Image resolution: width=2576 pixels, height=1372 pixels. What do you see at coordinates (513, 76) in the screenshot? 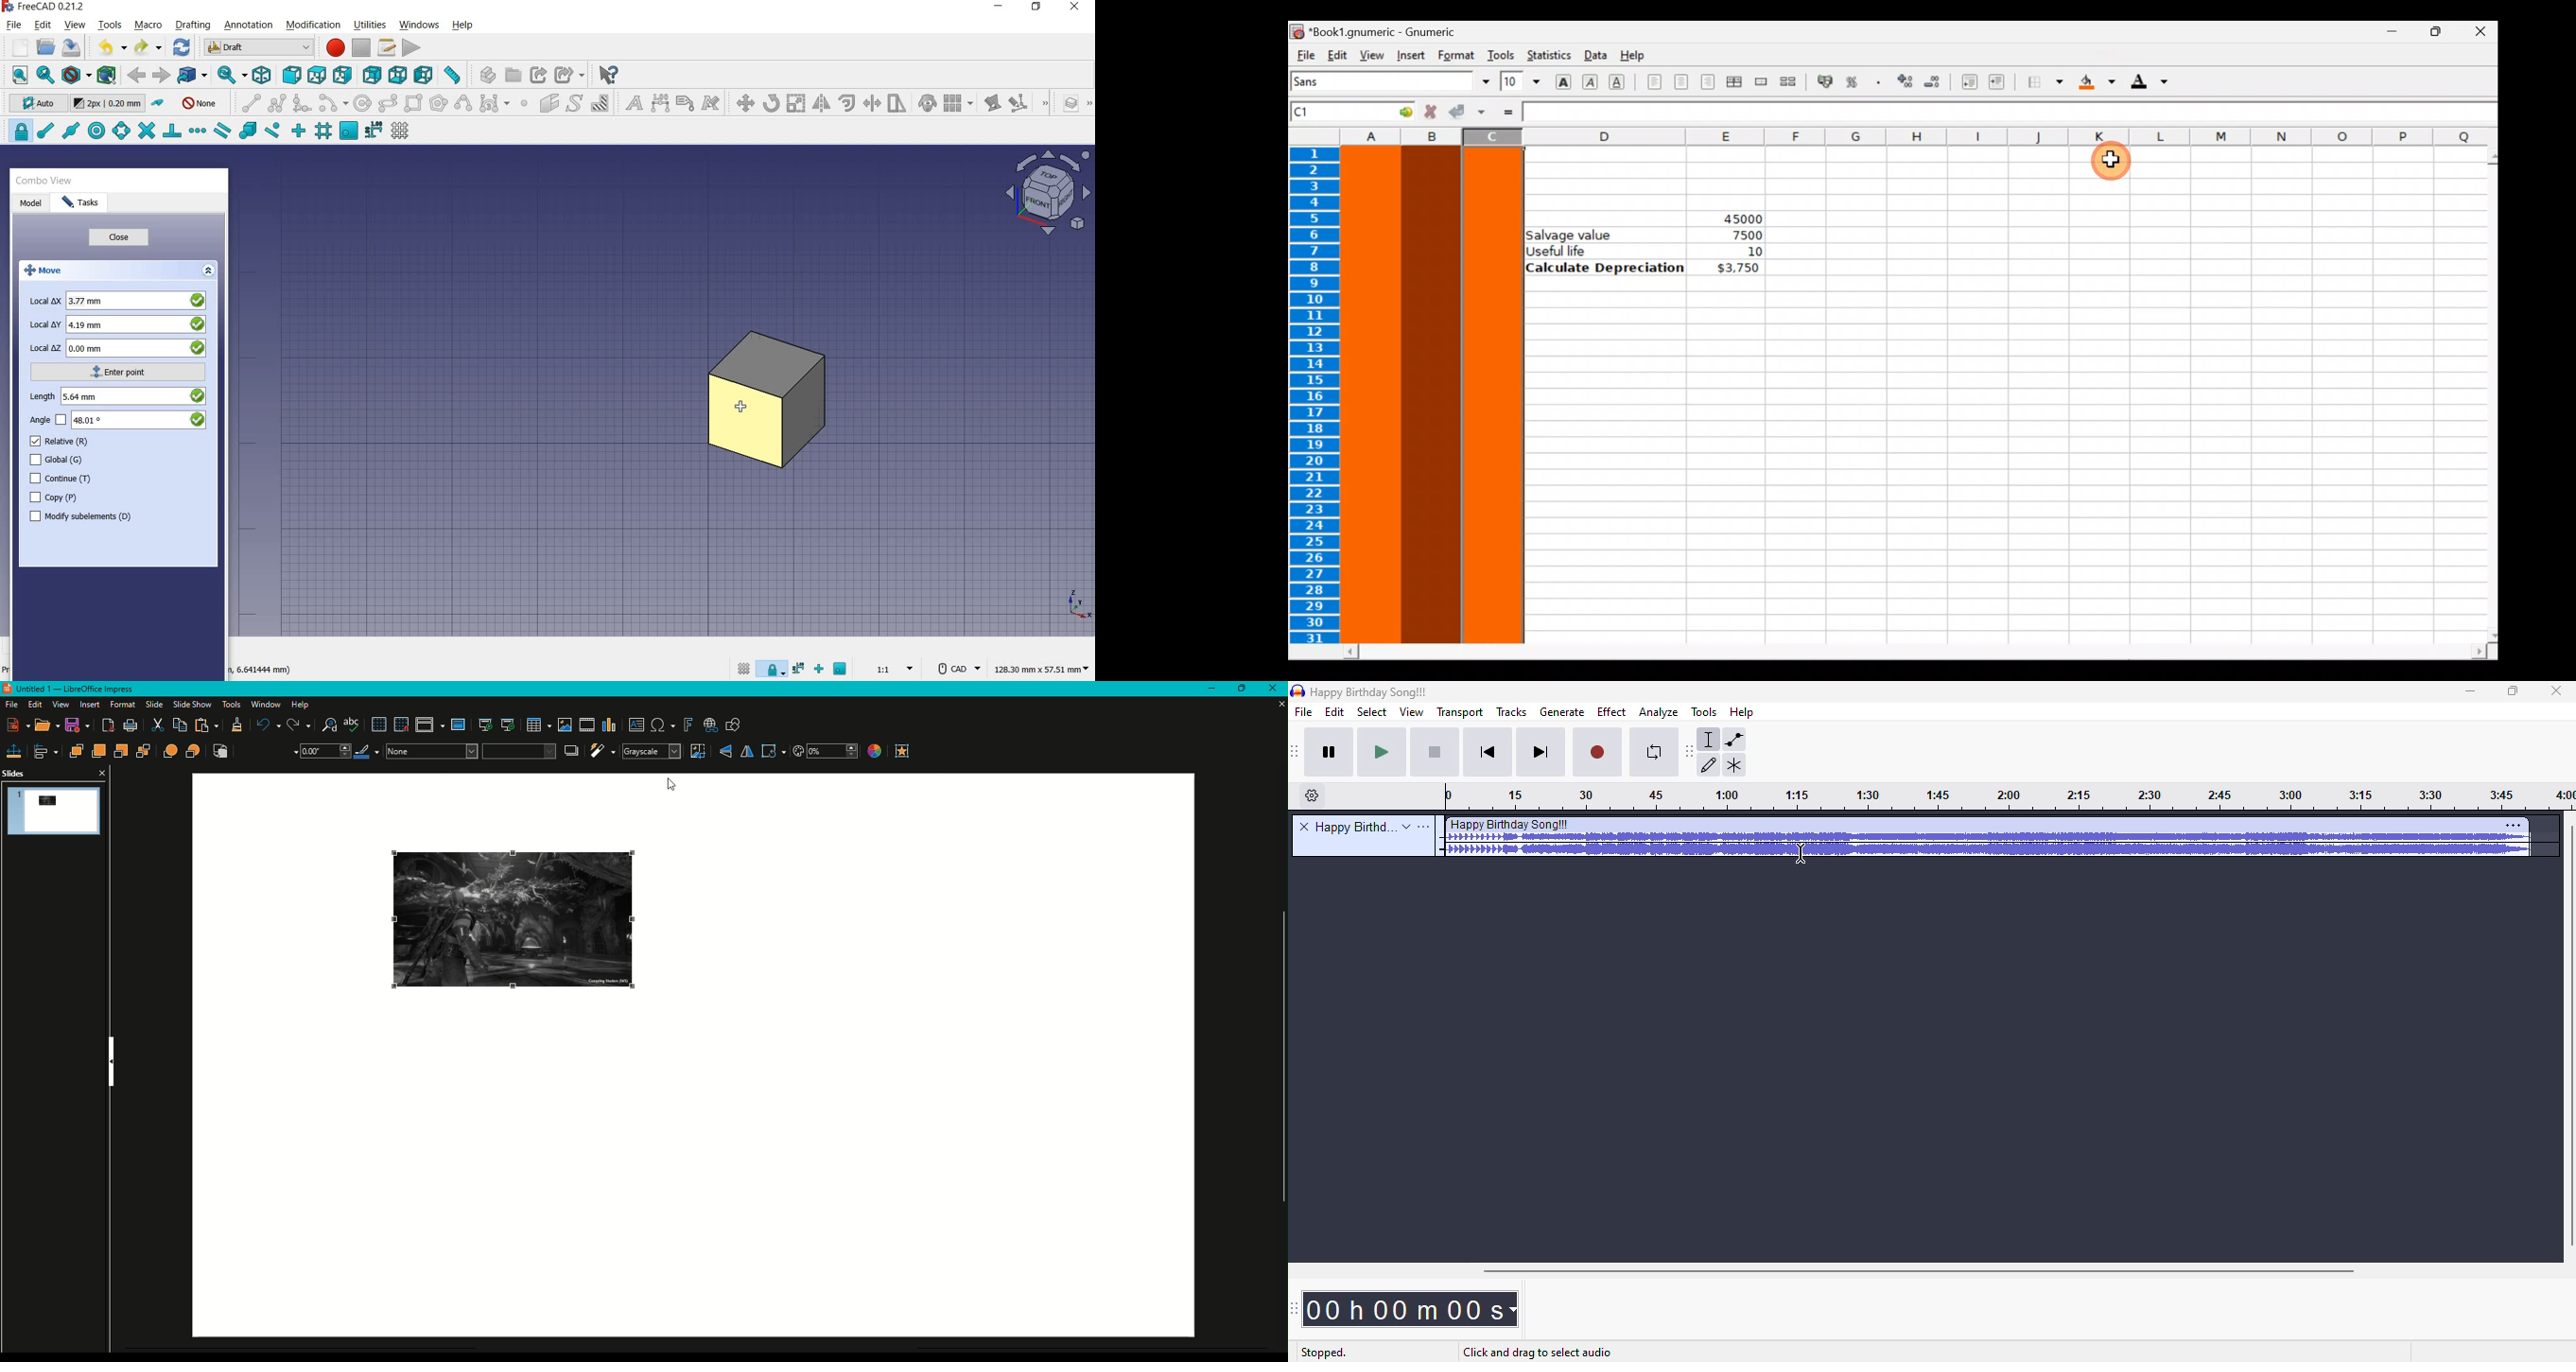
I see `create group` at bounding box center [513, 76].